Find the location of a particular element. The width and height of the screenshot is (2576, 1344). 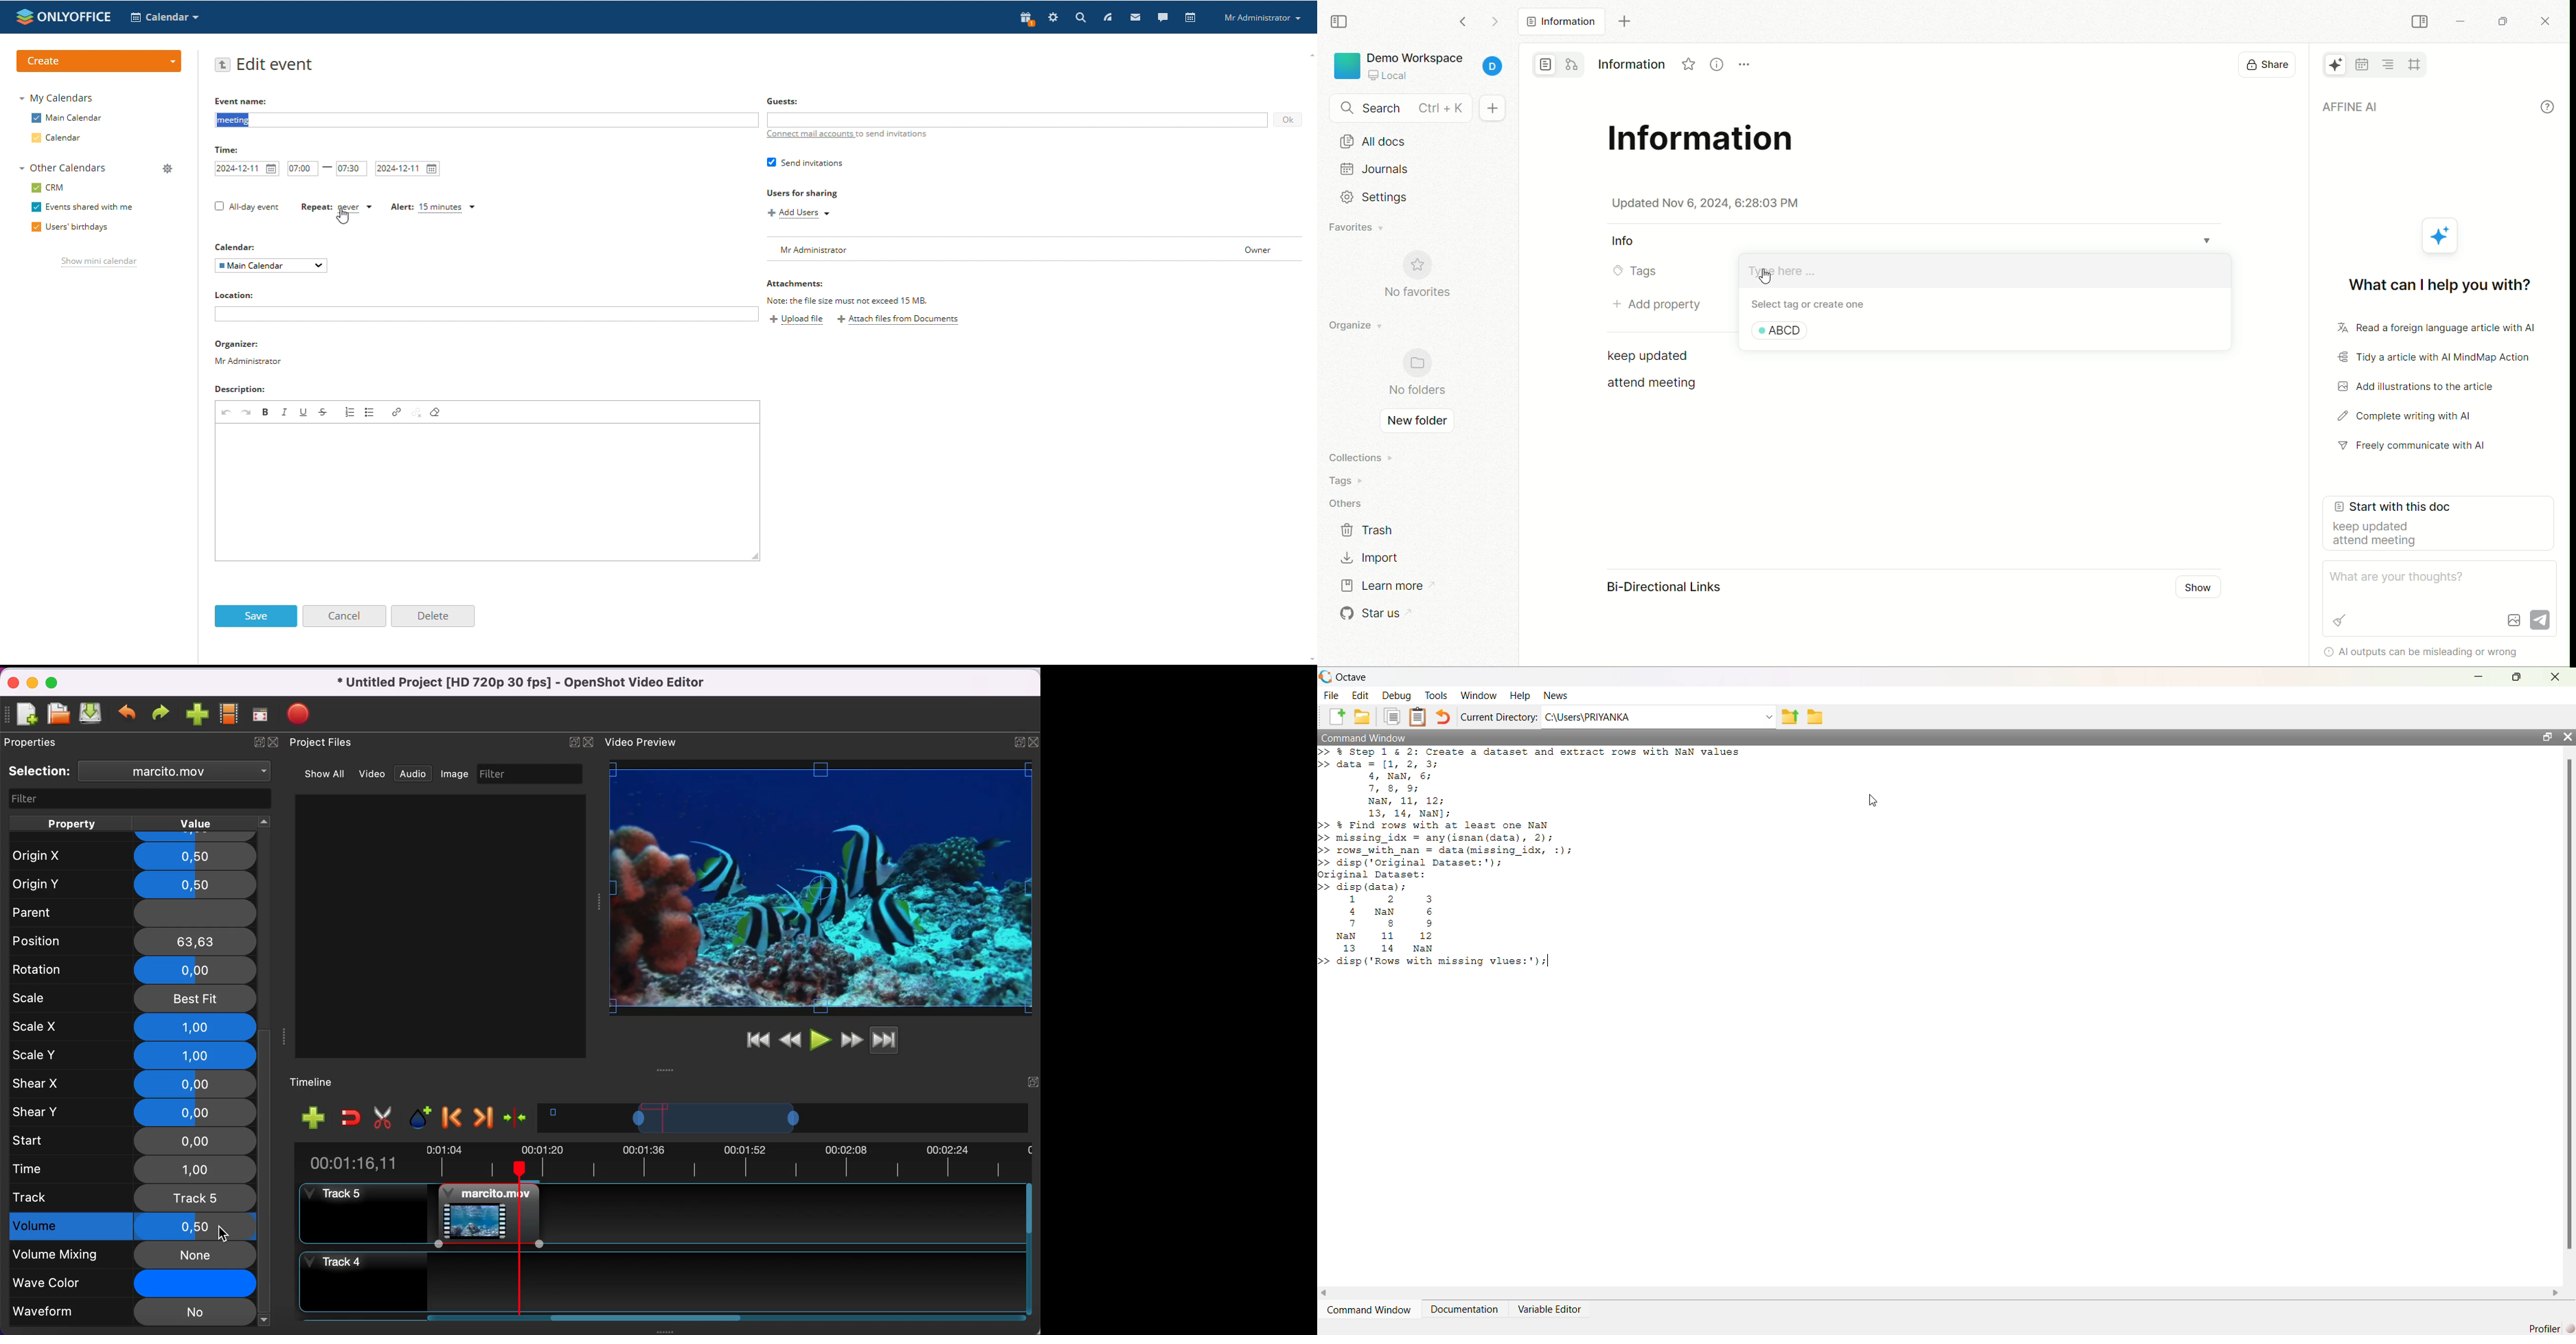

add track is located at coordinates (312, 1119).